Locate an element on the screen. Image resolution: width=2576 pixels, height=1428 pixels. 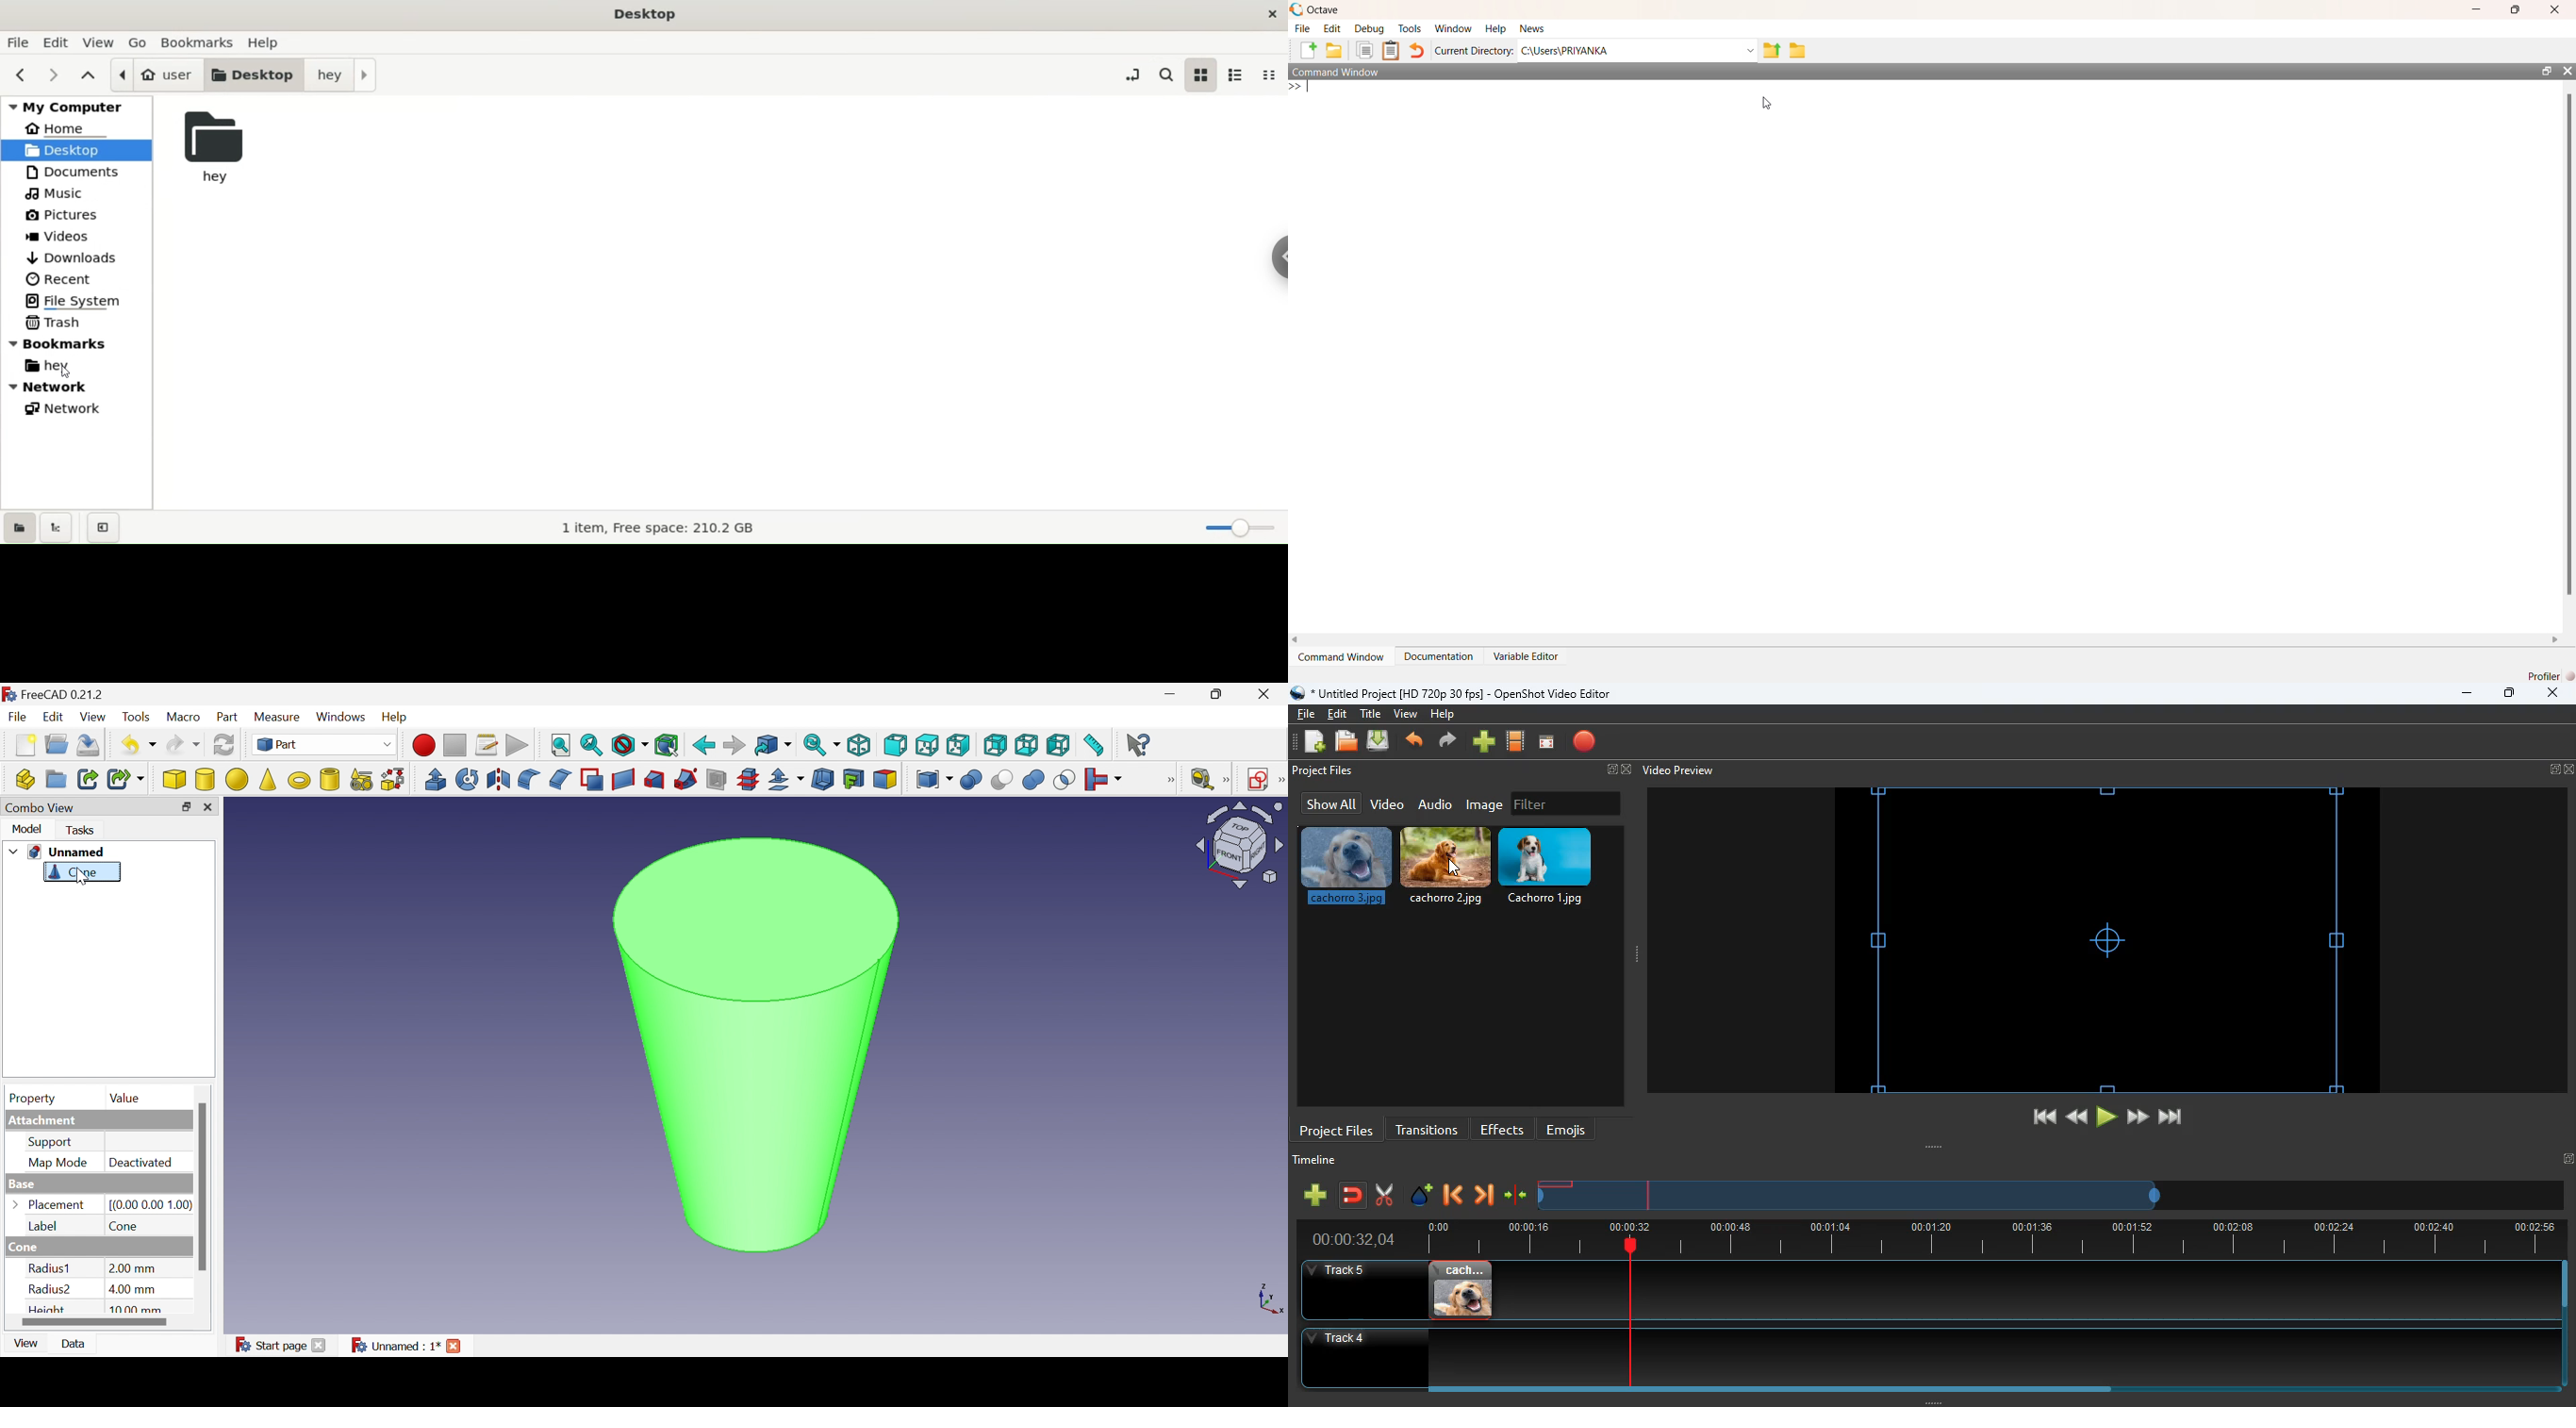
Tools is located at coordinates (138, 714).